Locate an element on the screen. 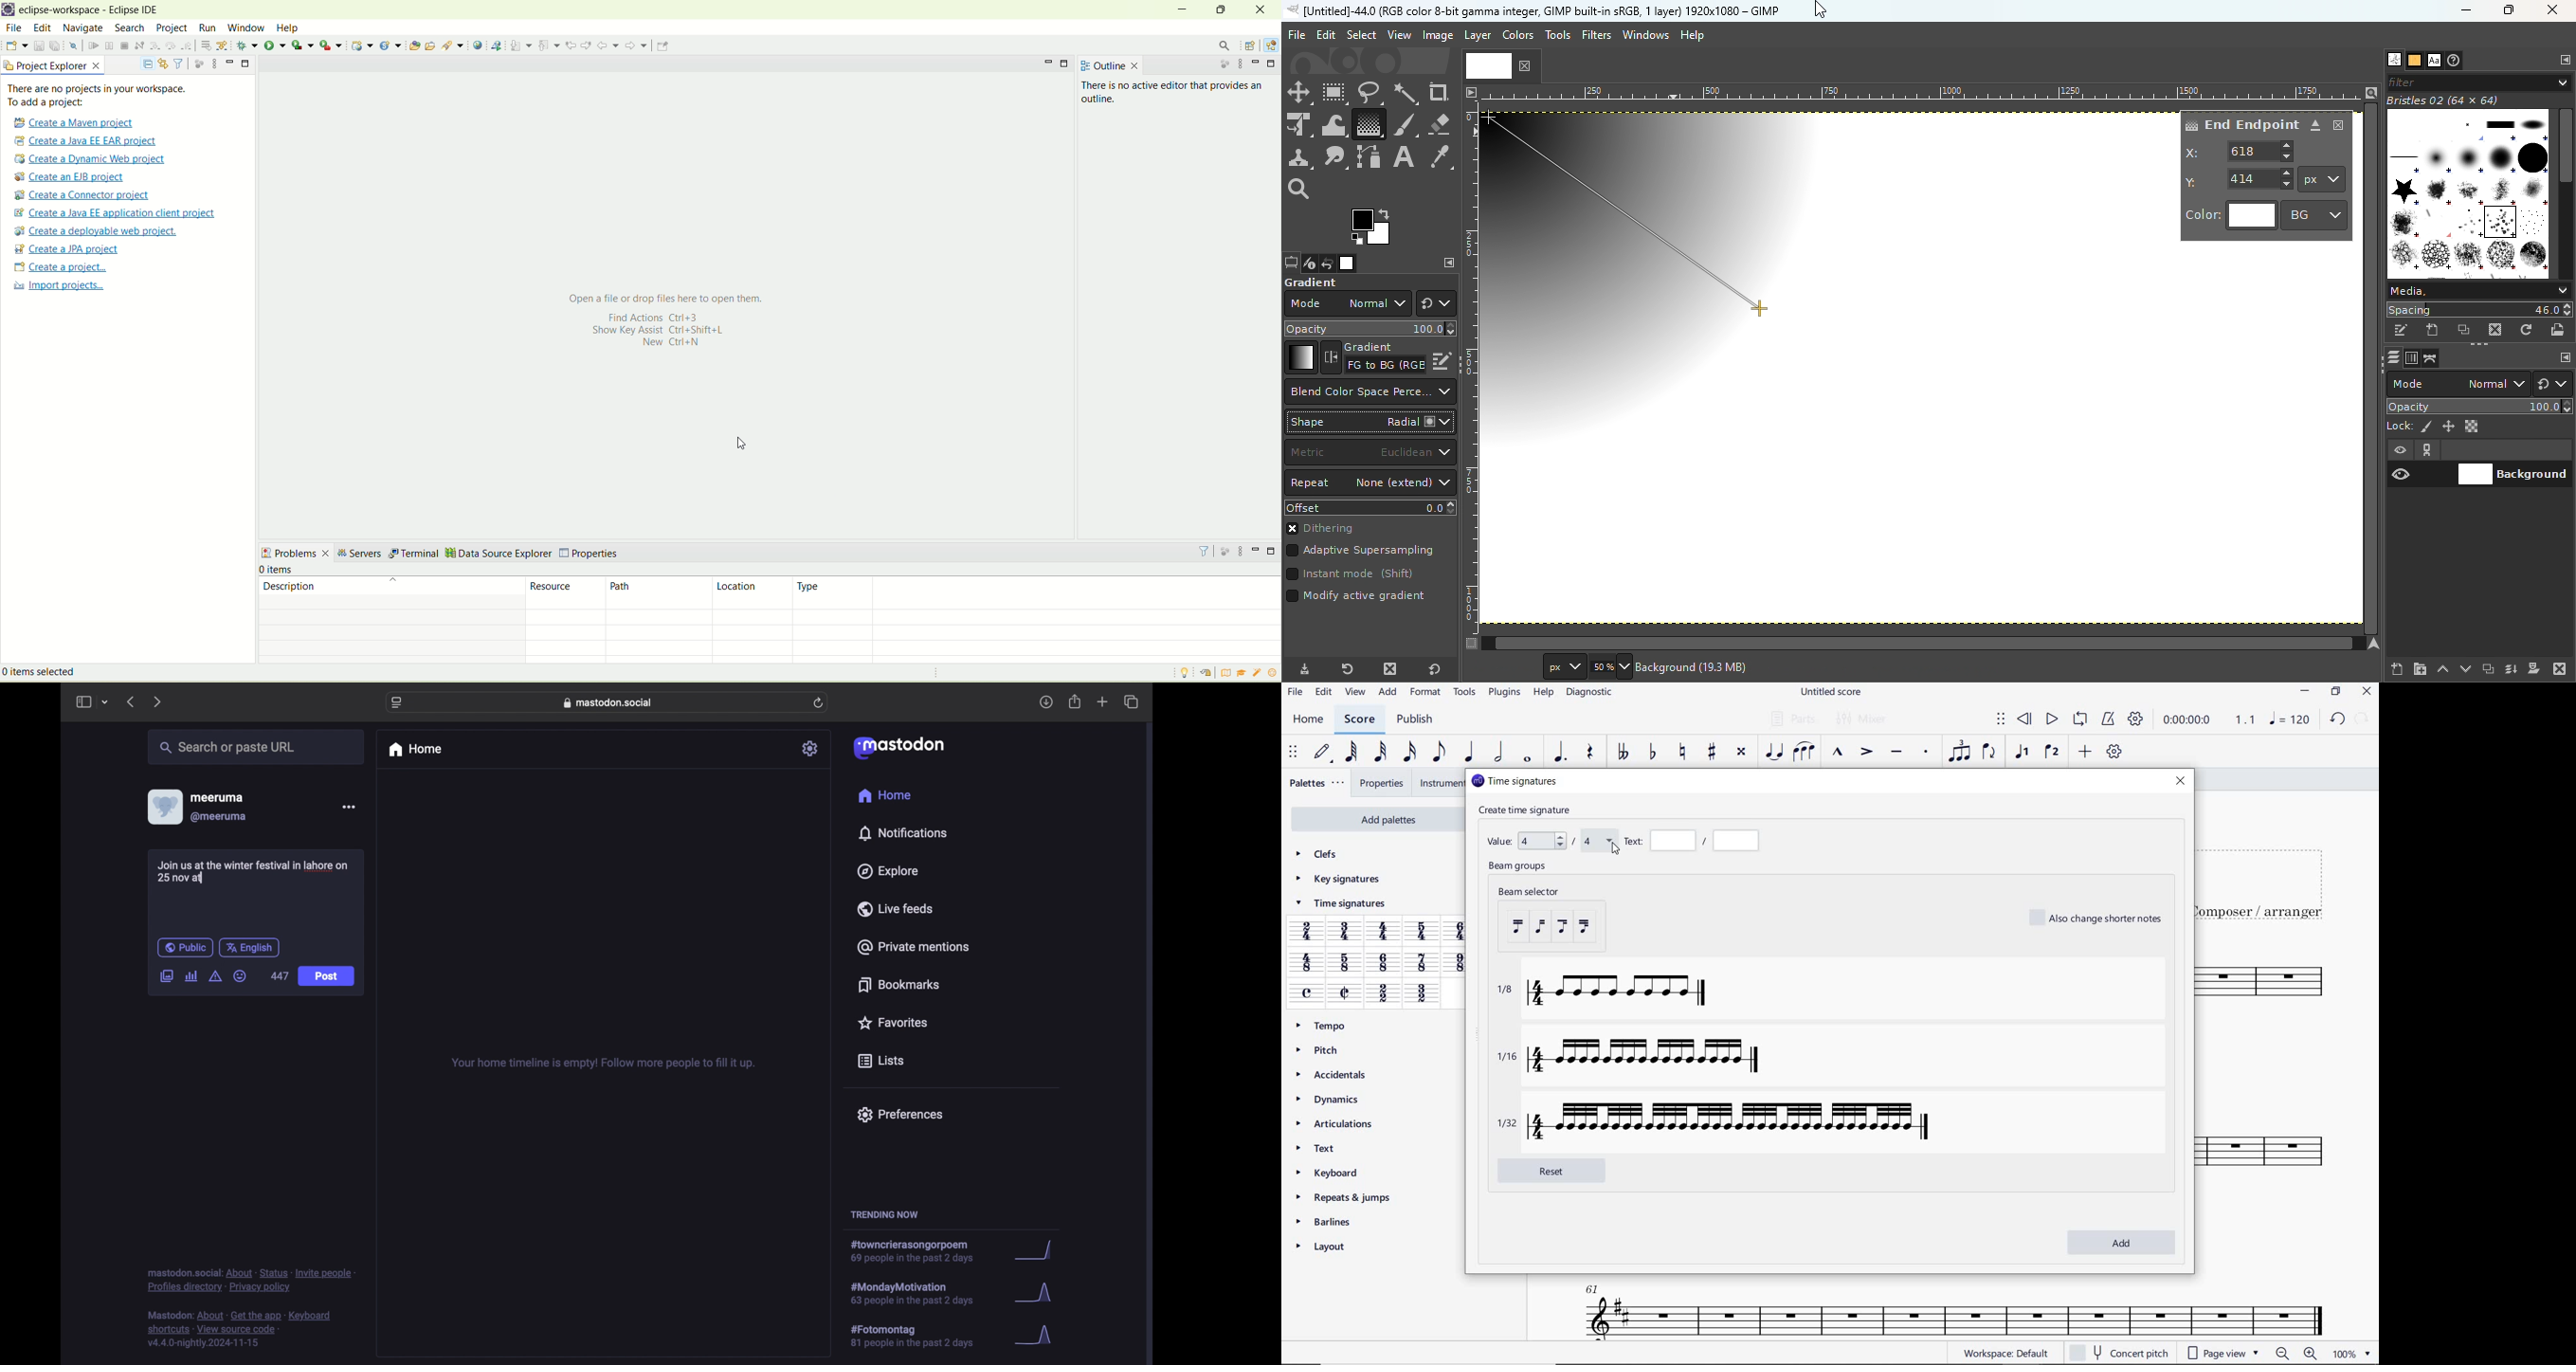 The height and width of the screenshot is (1372, 2576). add content warning is located at coordinates (215, 976).